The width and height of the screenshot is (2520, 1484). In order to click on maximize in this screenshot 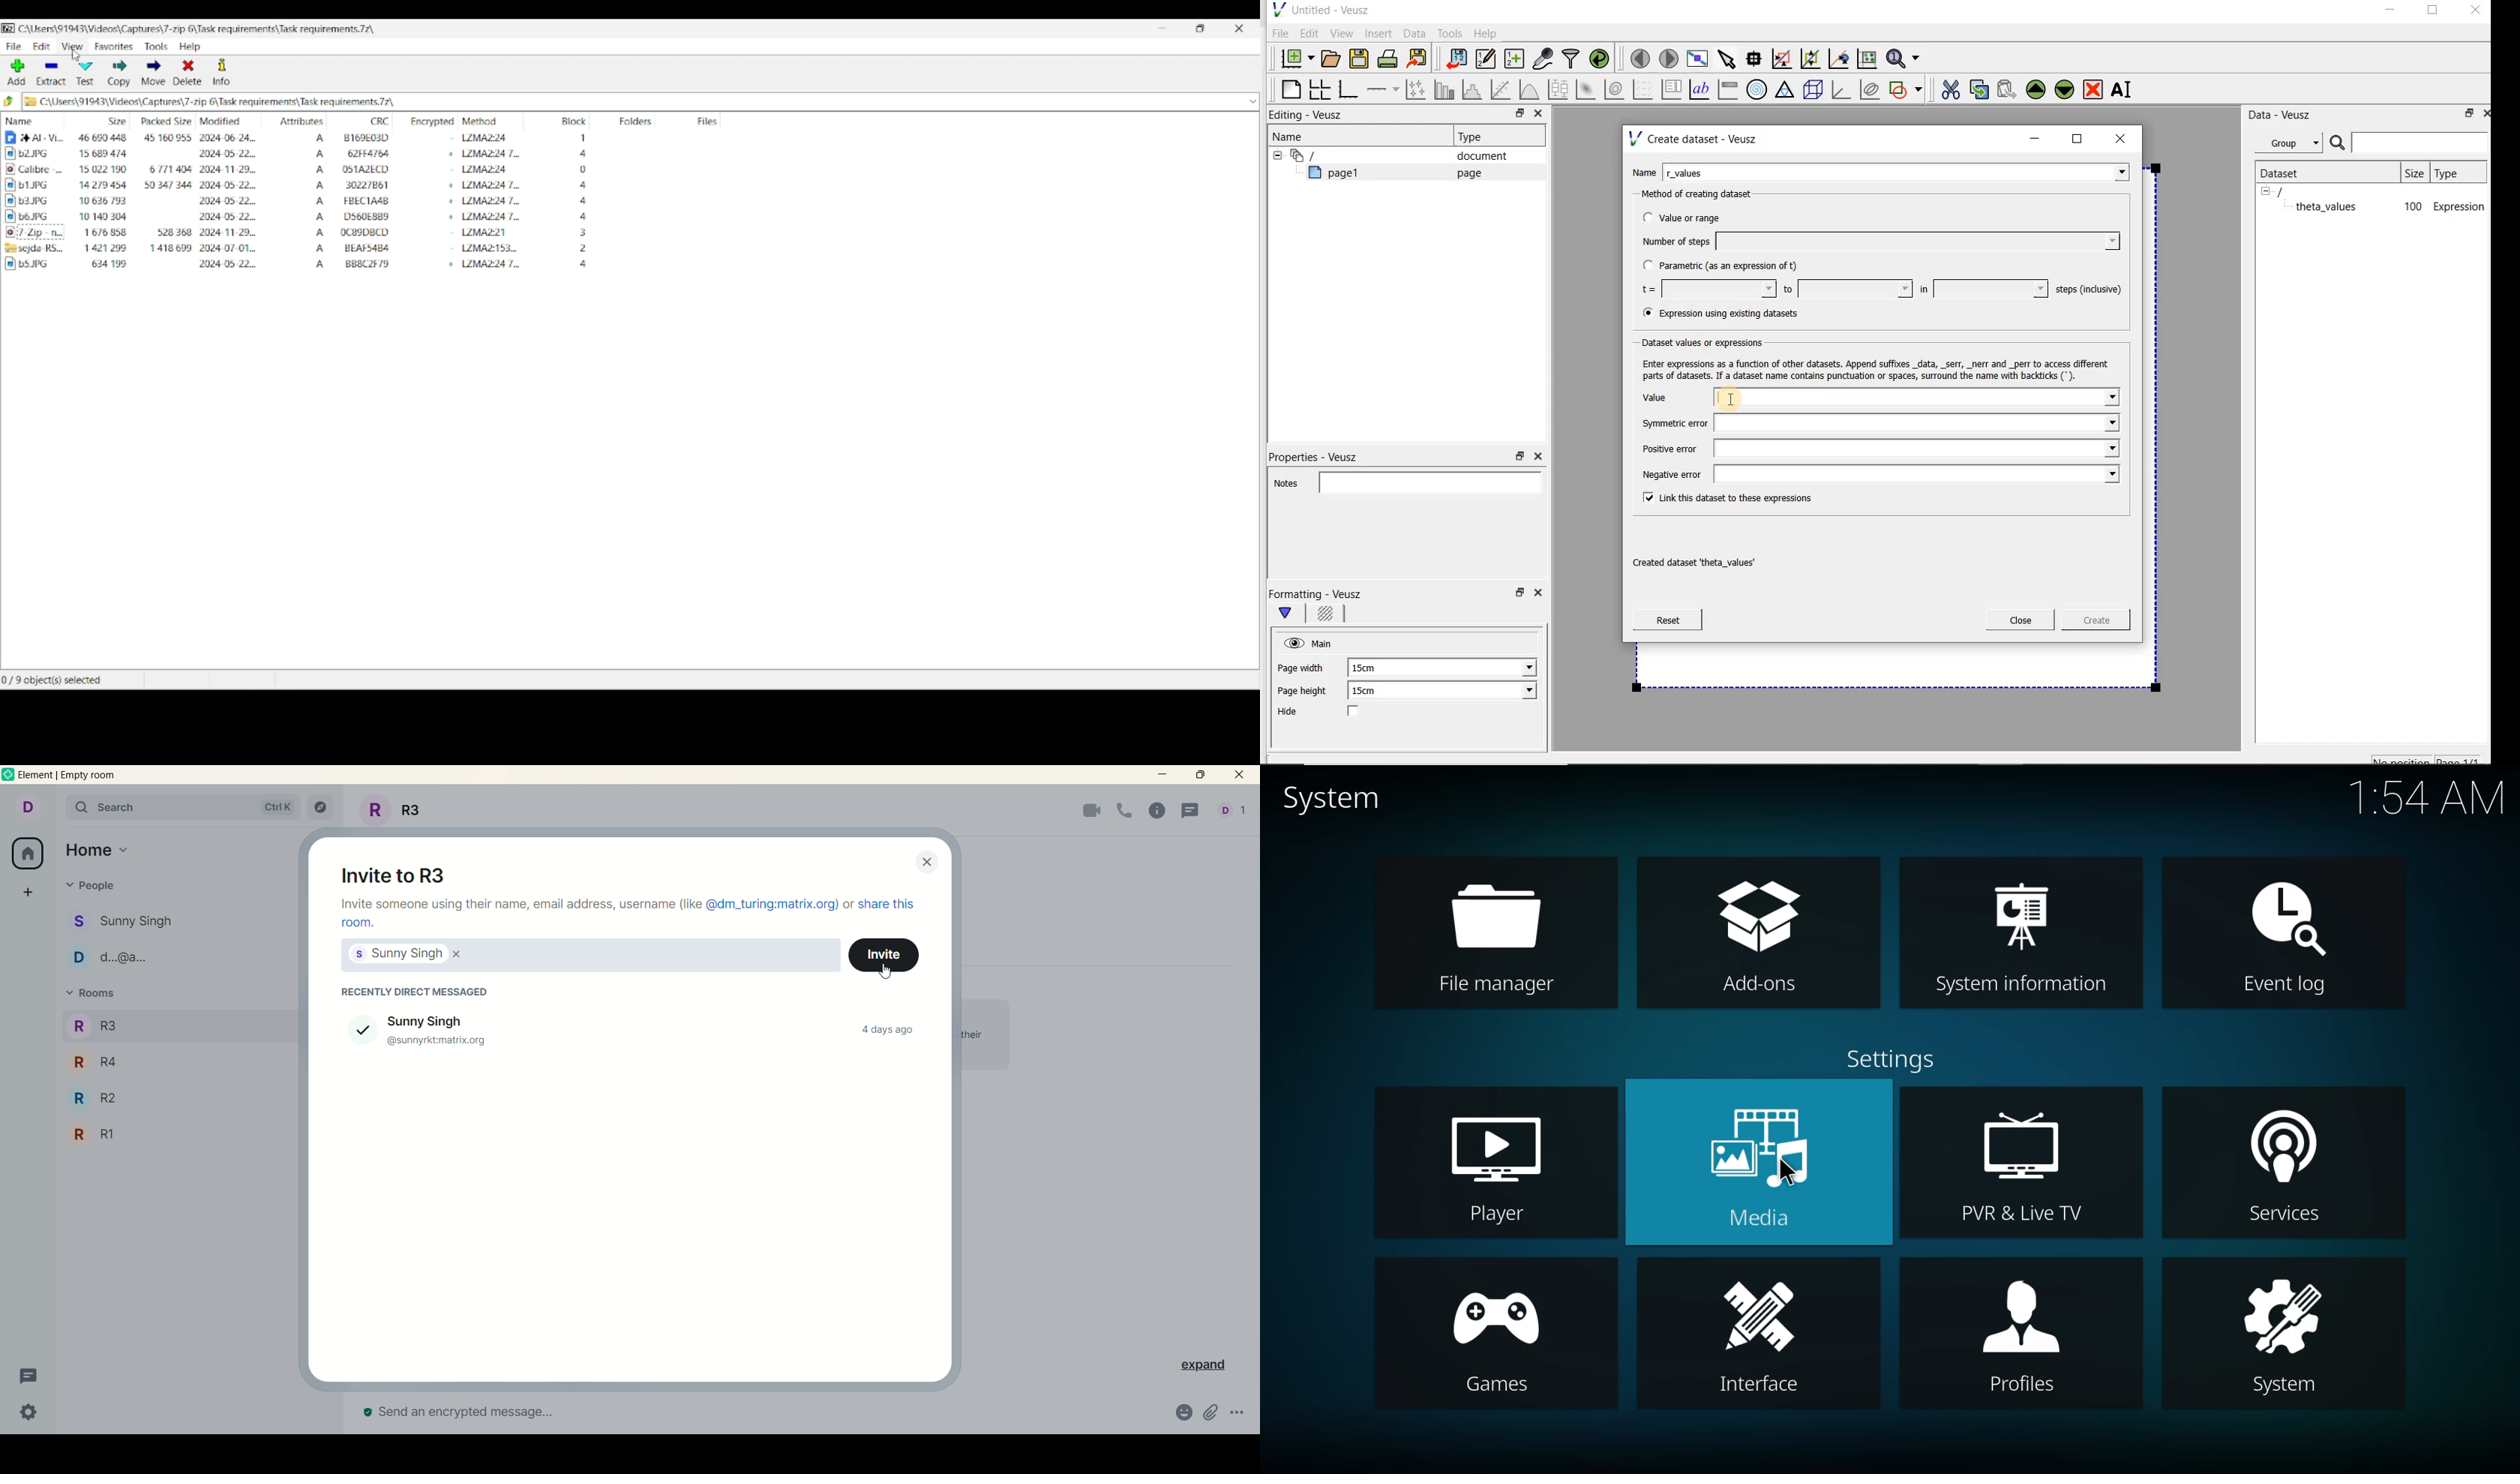, I will do `click(2433, 12)`.